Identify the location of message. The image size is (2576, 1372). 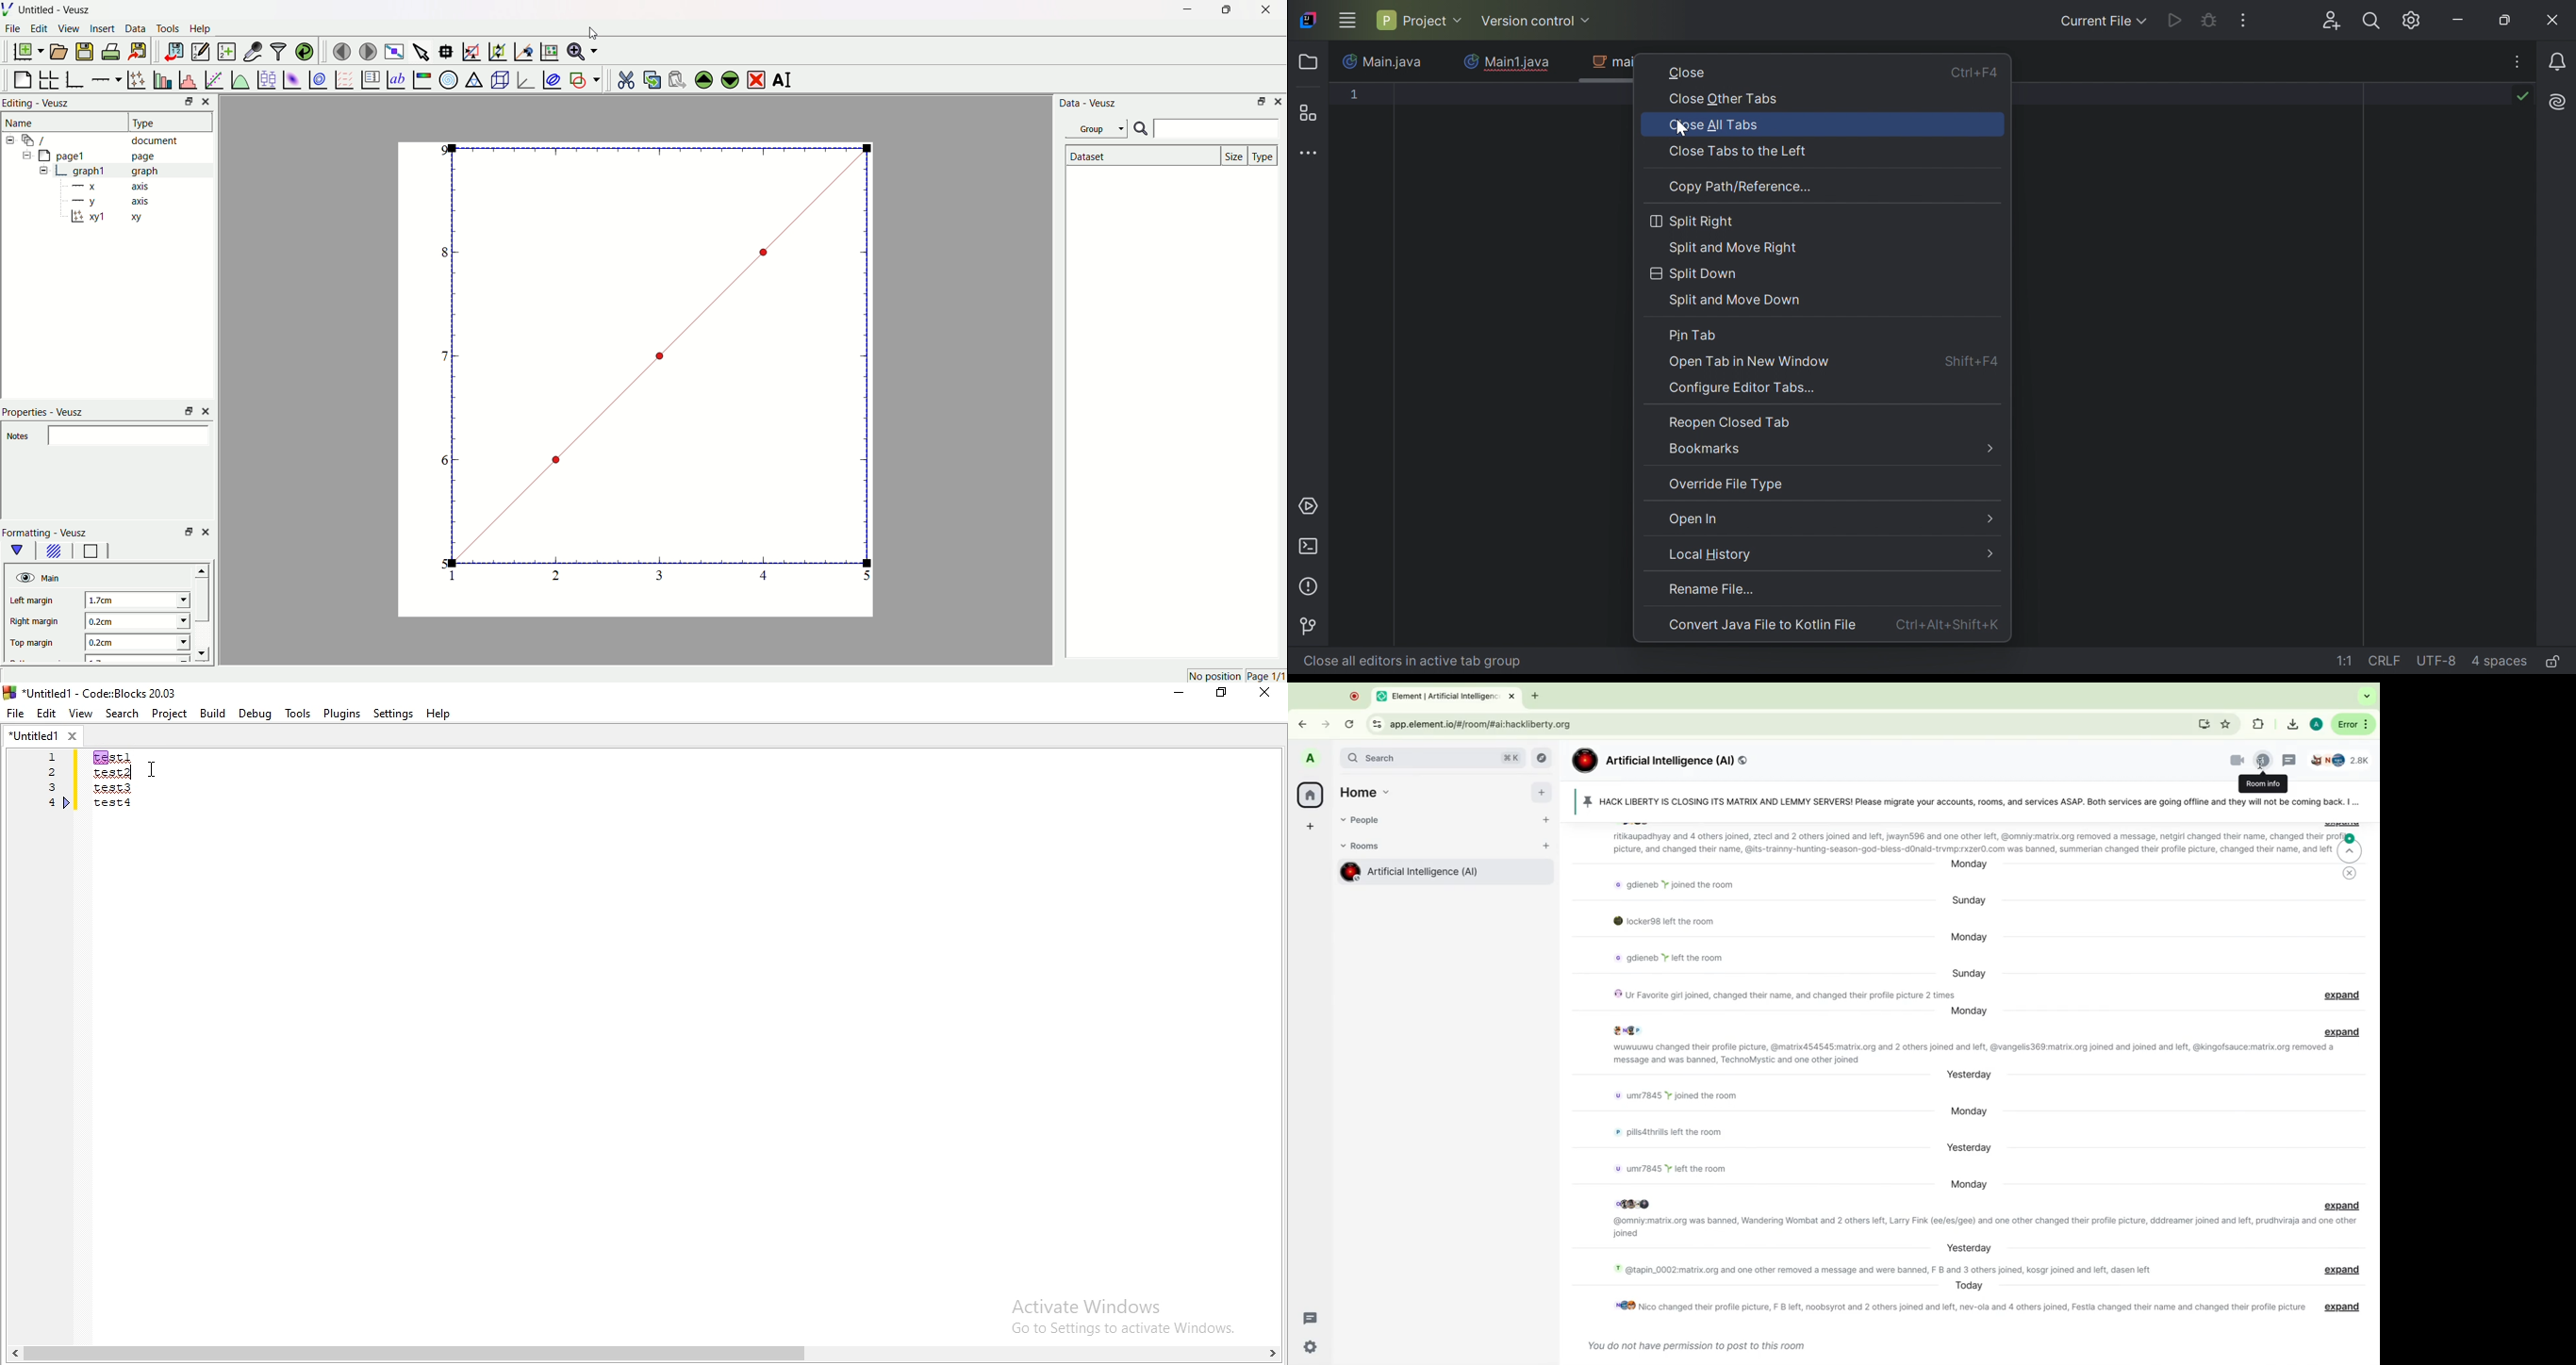
(1954, 842).